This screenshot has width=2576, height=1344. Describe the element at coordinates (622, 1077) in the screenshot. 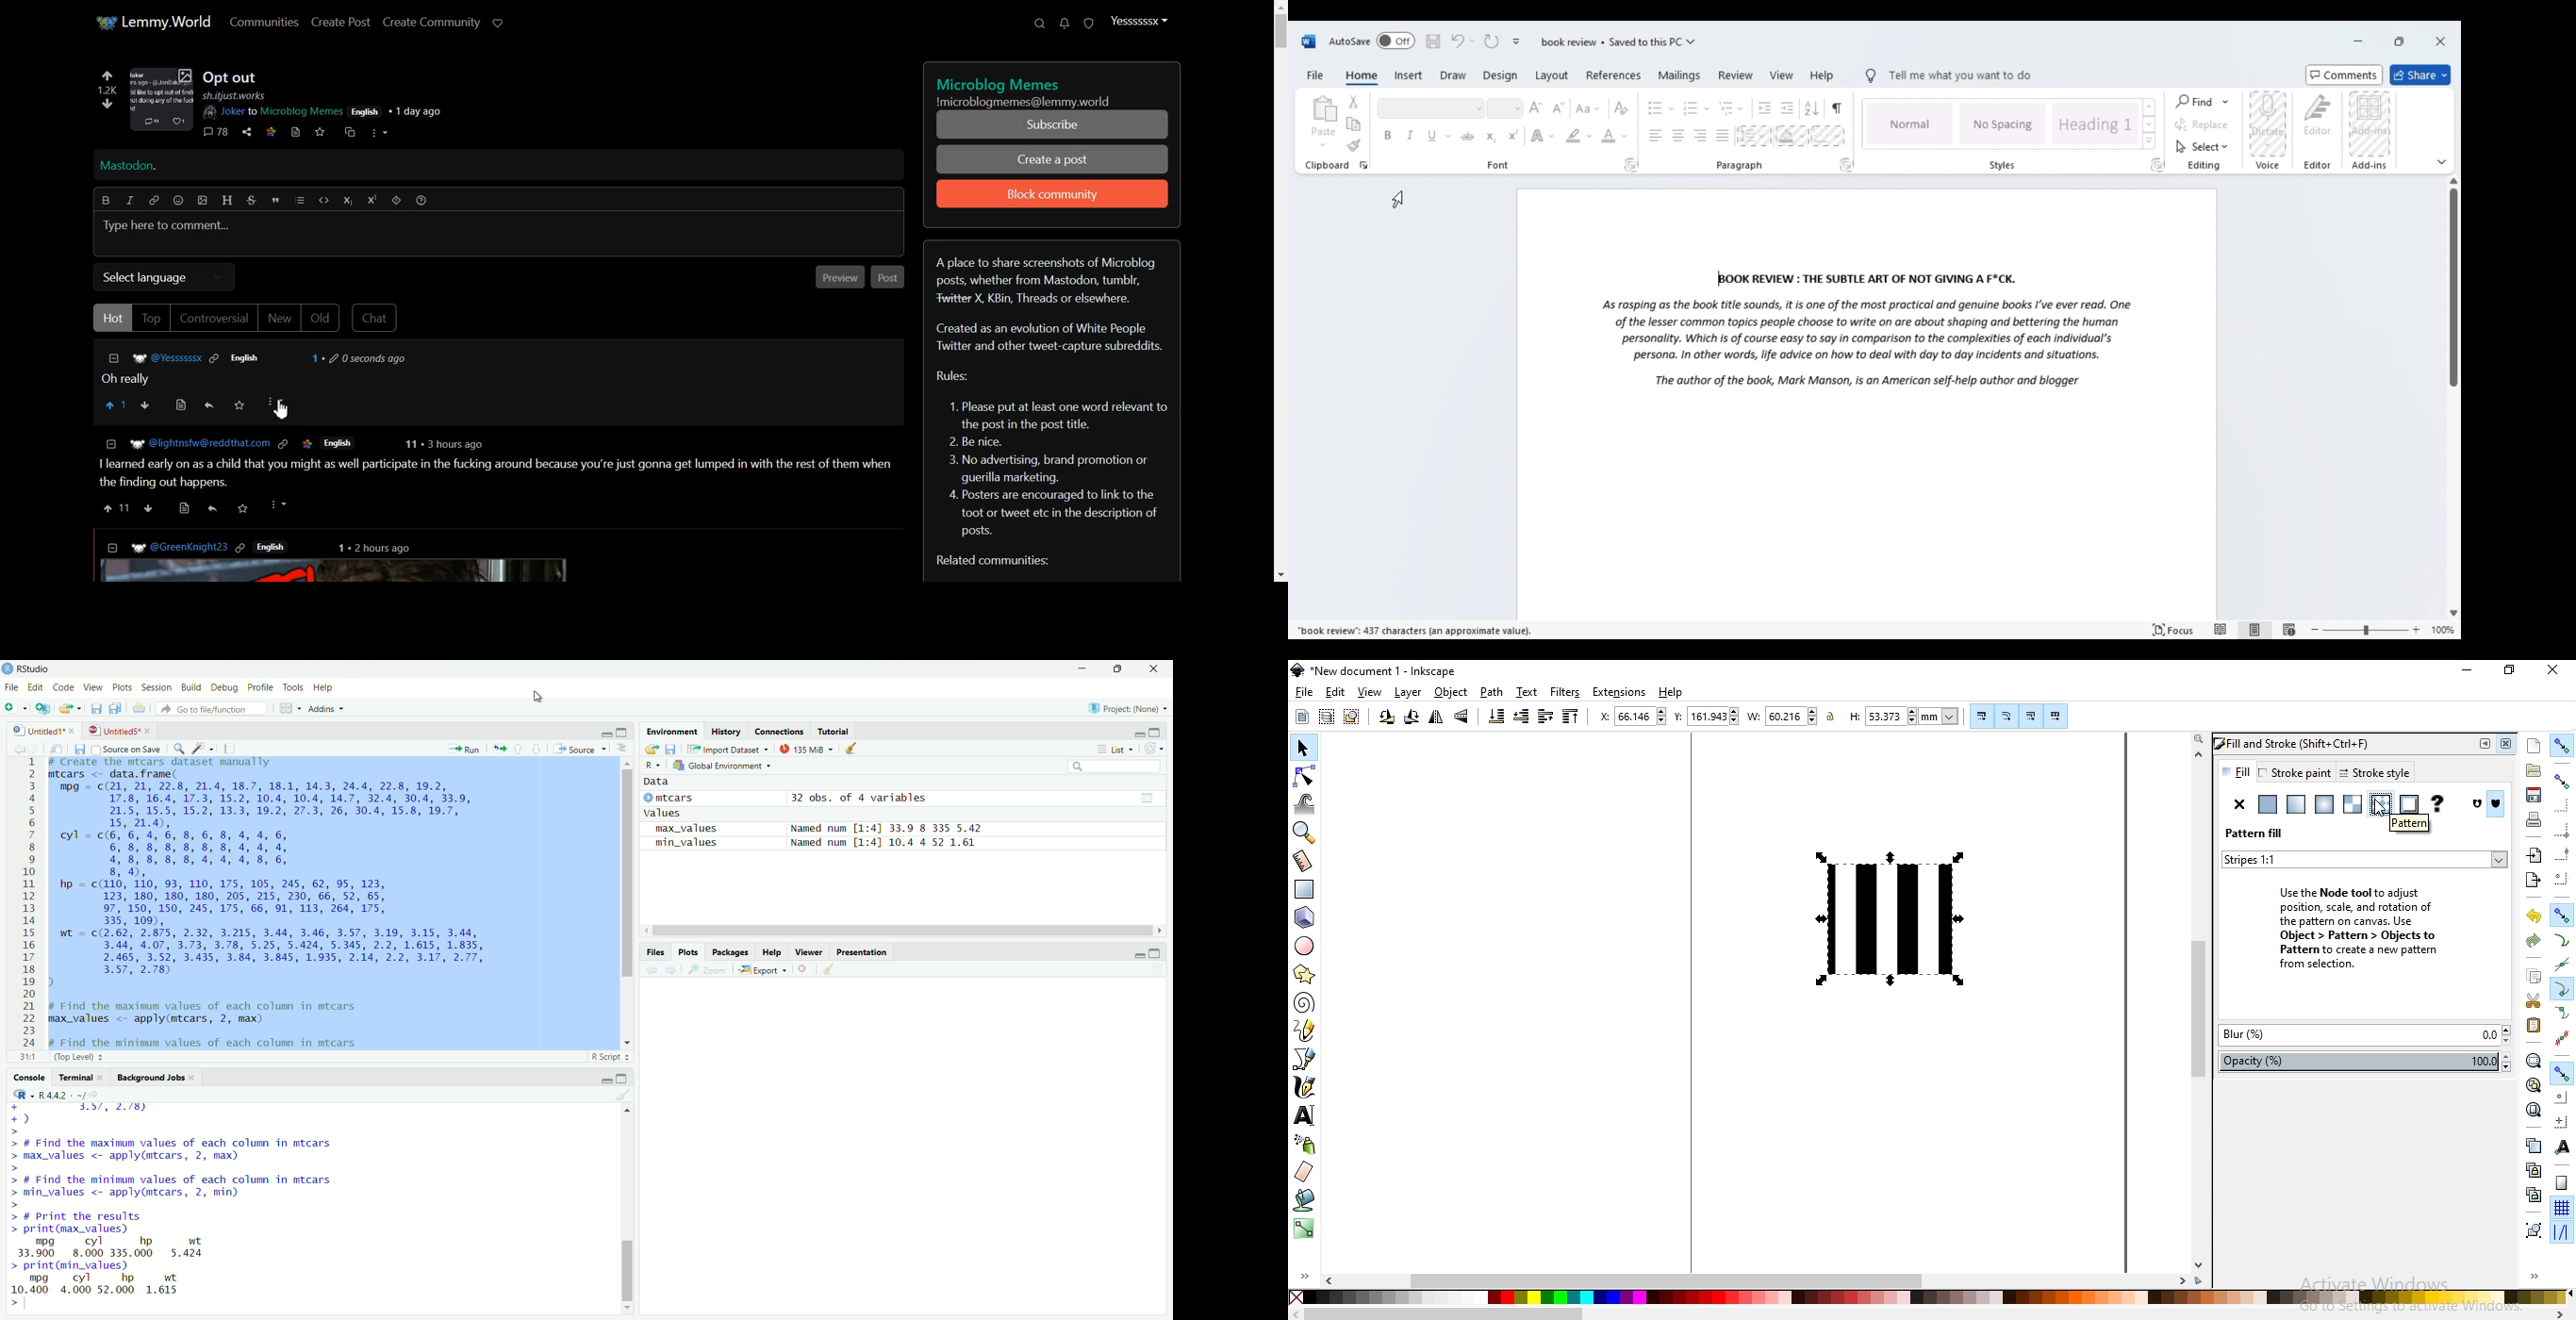

I see `maximise` at that location.